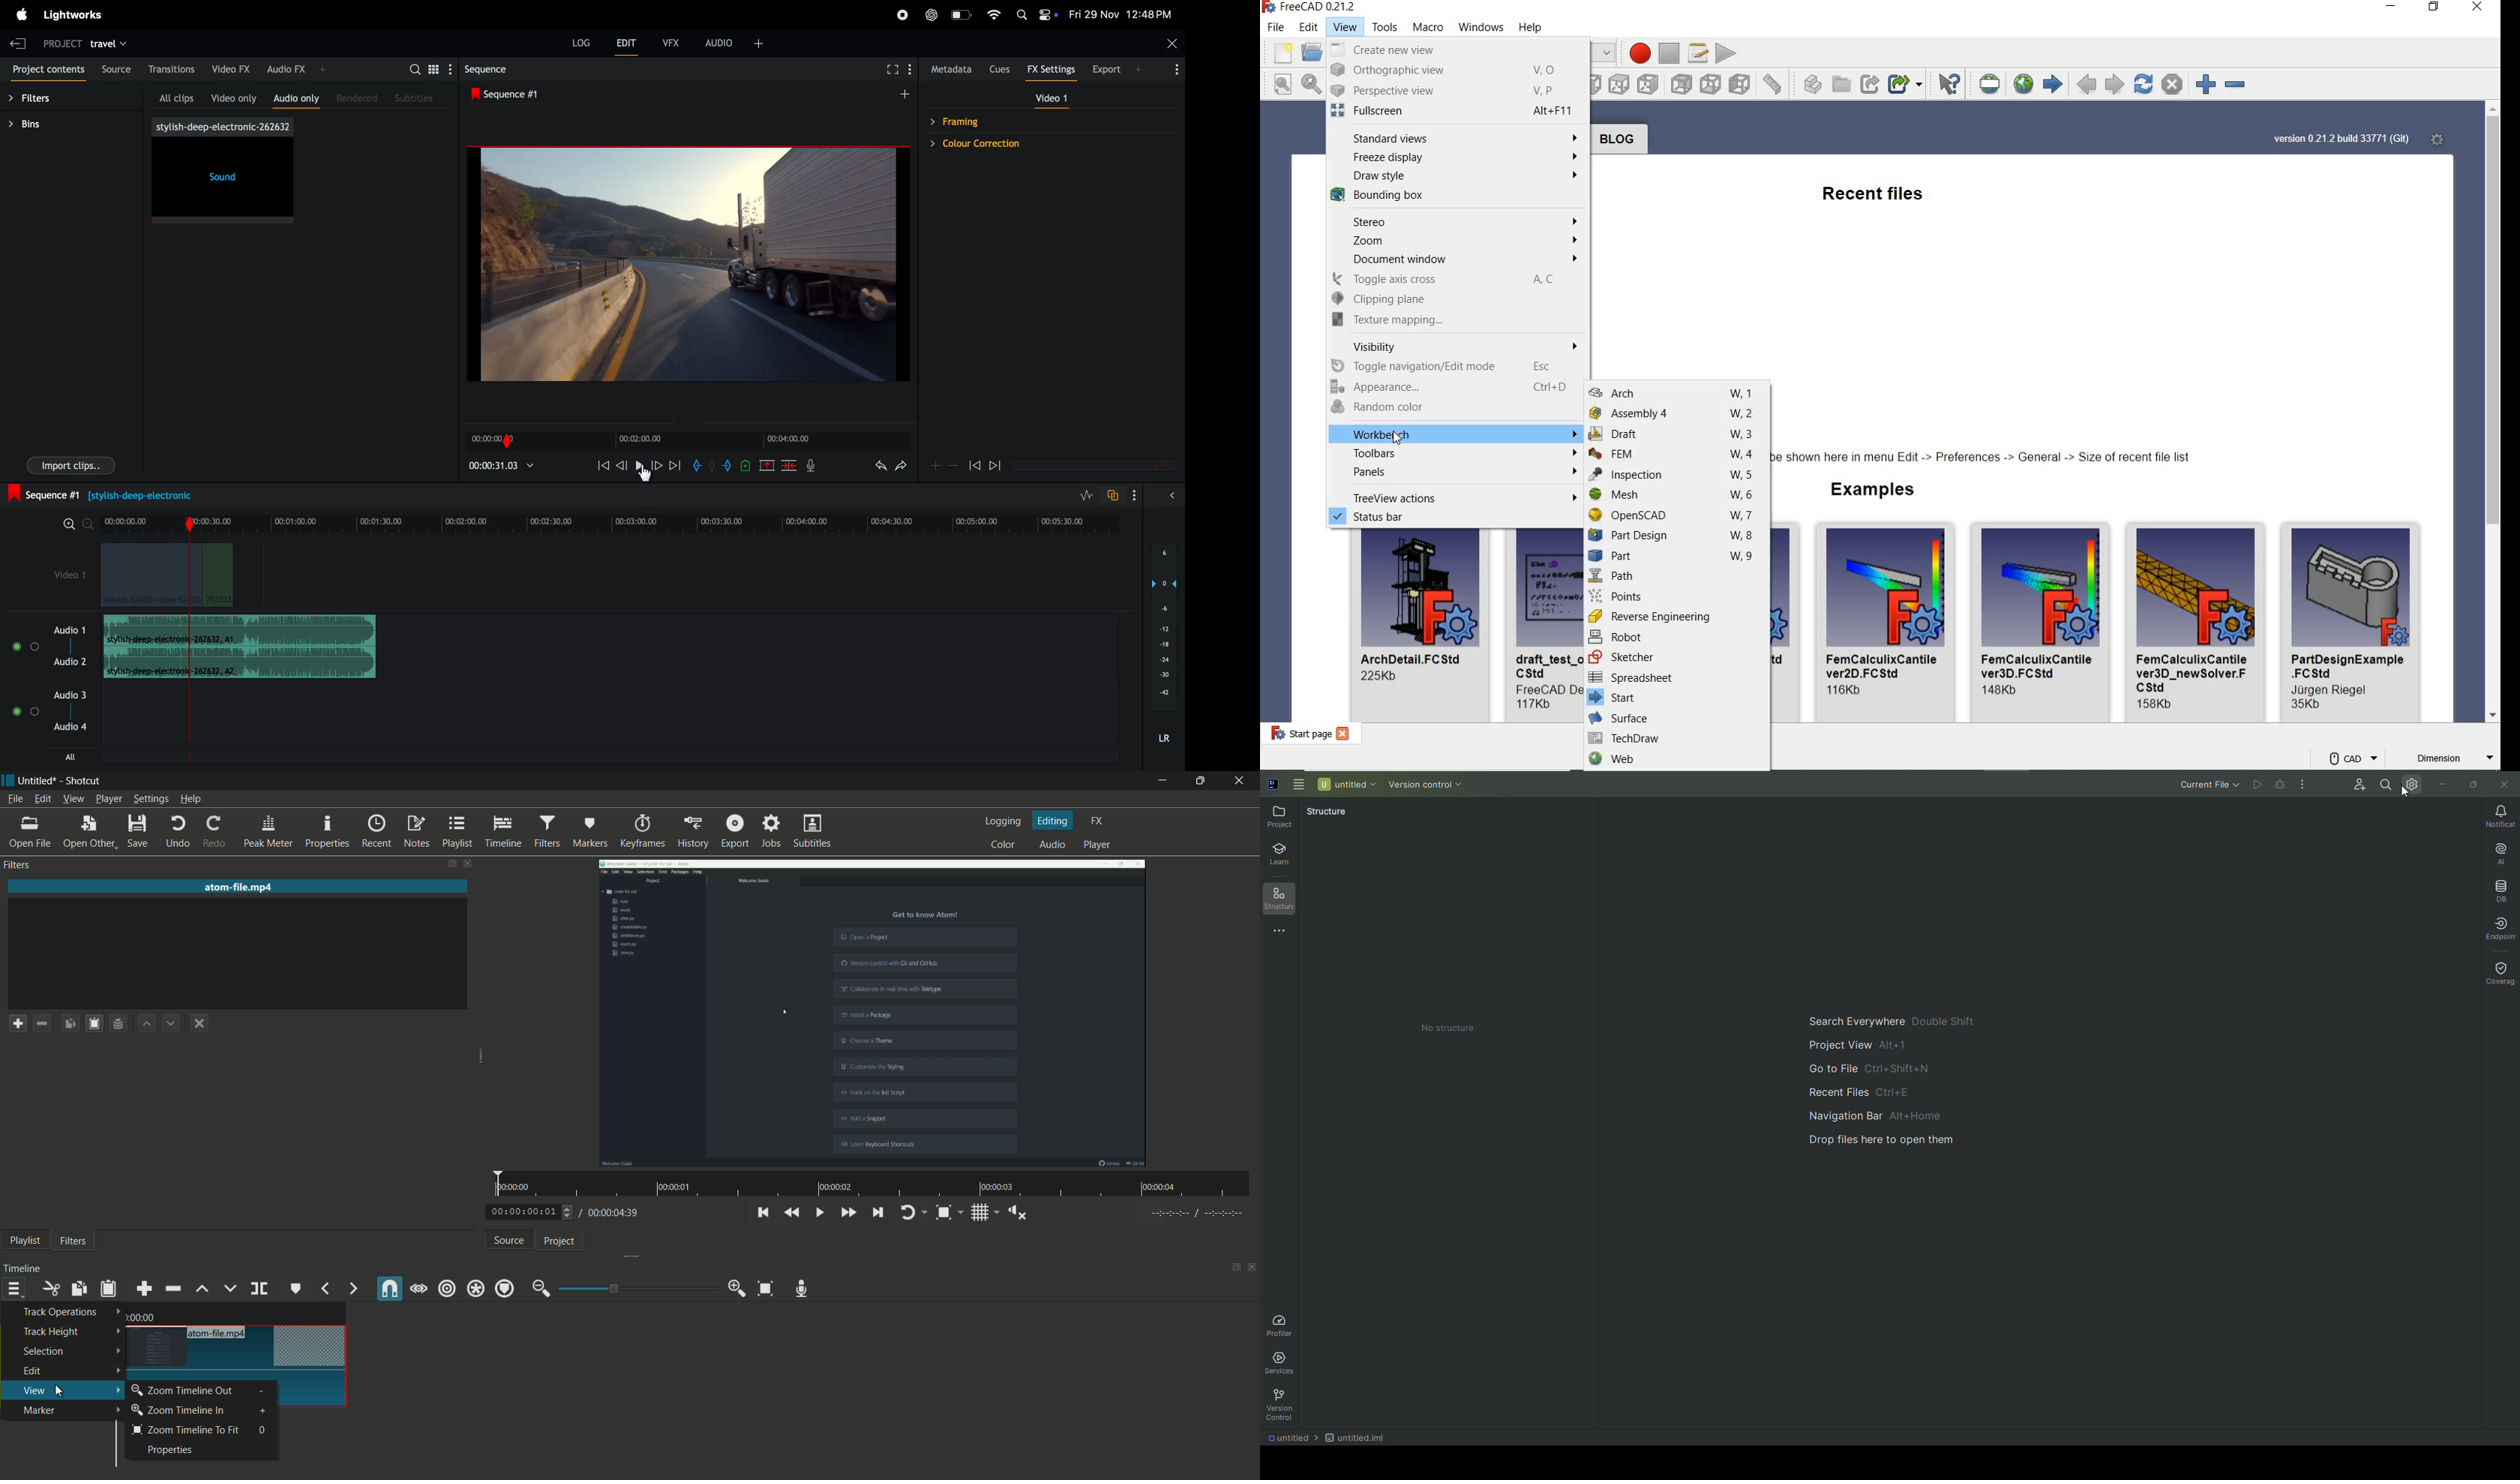 The width and height of the screenshot is (2520, 1484). I want to click on timeline, so click(22, 1268).